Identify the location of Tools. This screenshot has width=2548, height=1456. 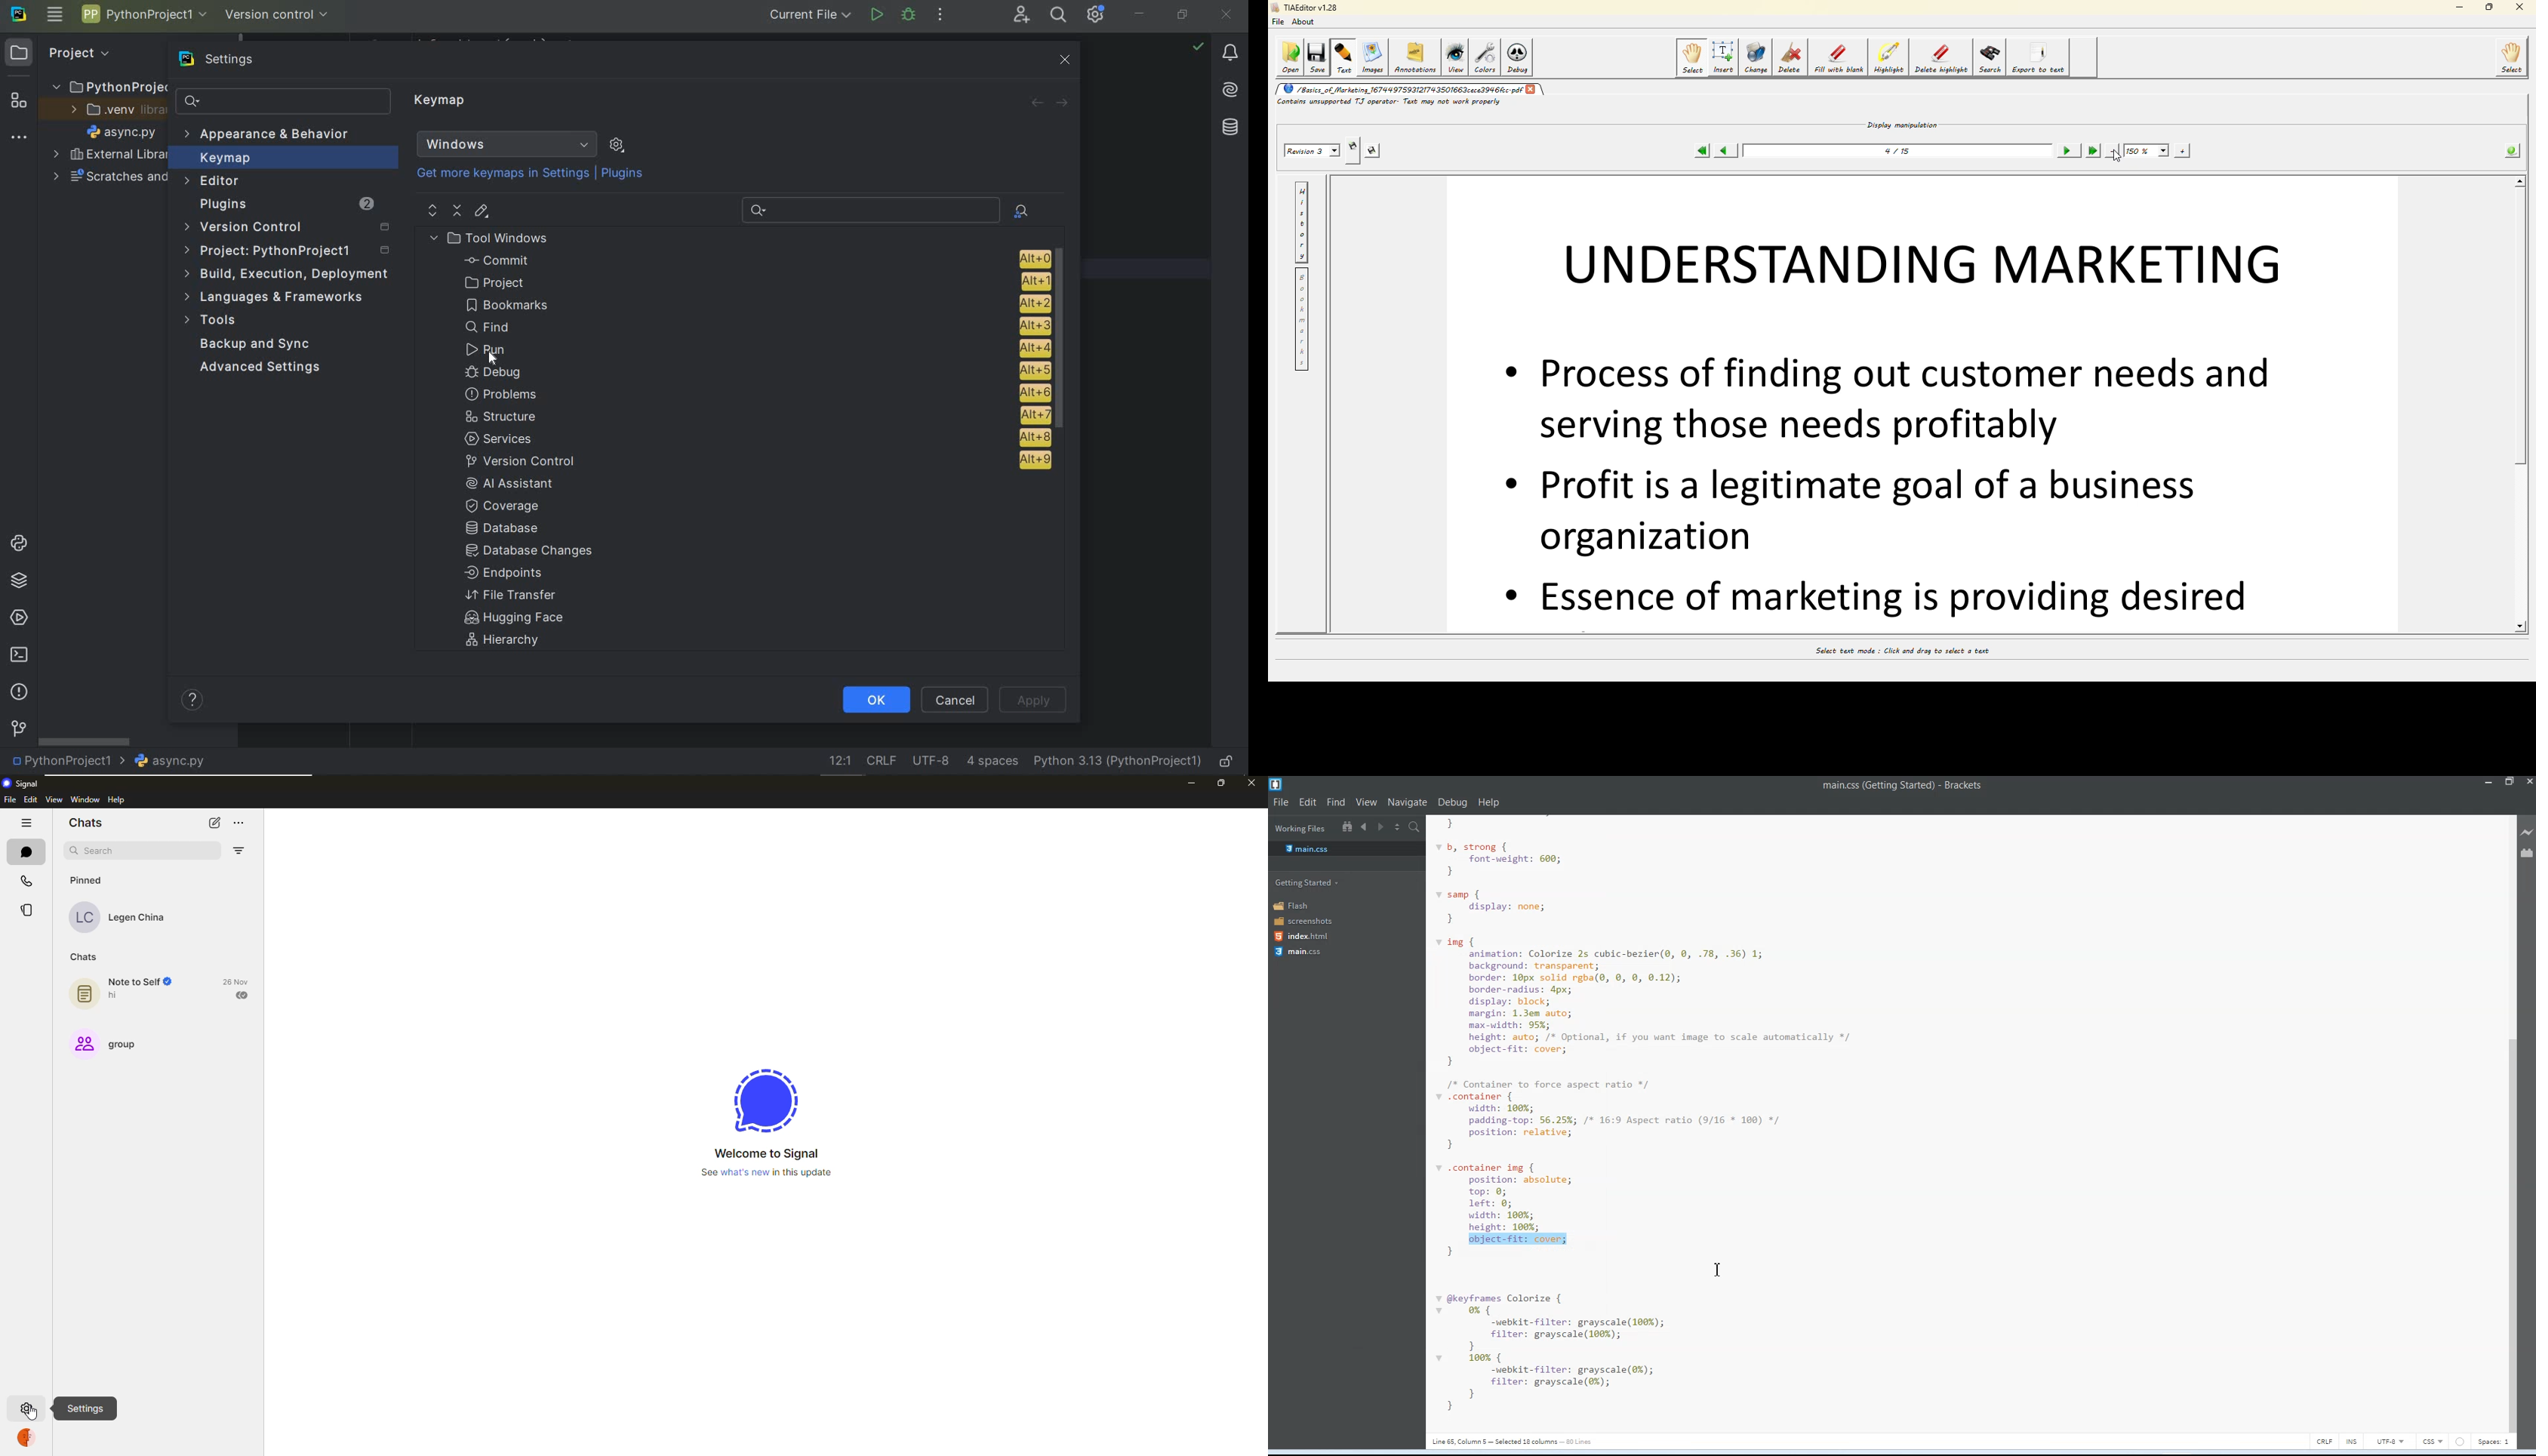
(214, 322).